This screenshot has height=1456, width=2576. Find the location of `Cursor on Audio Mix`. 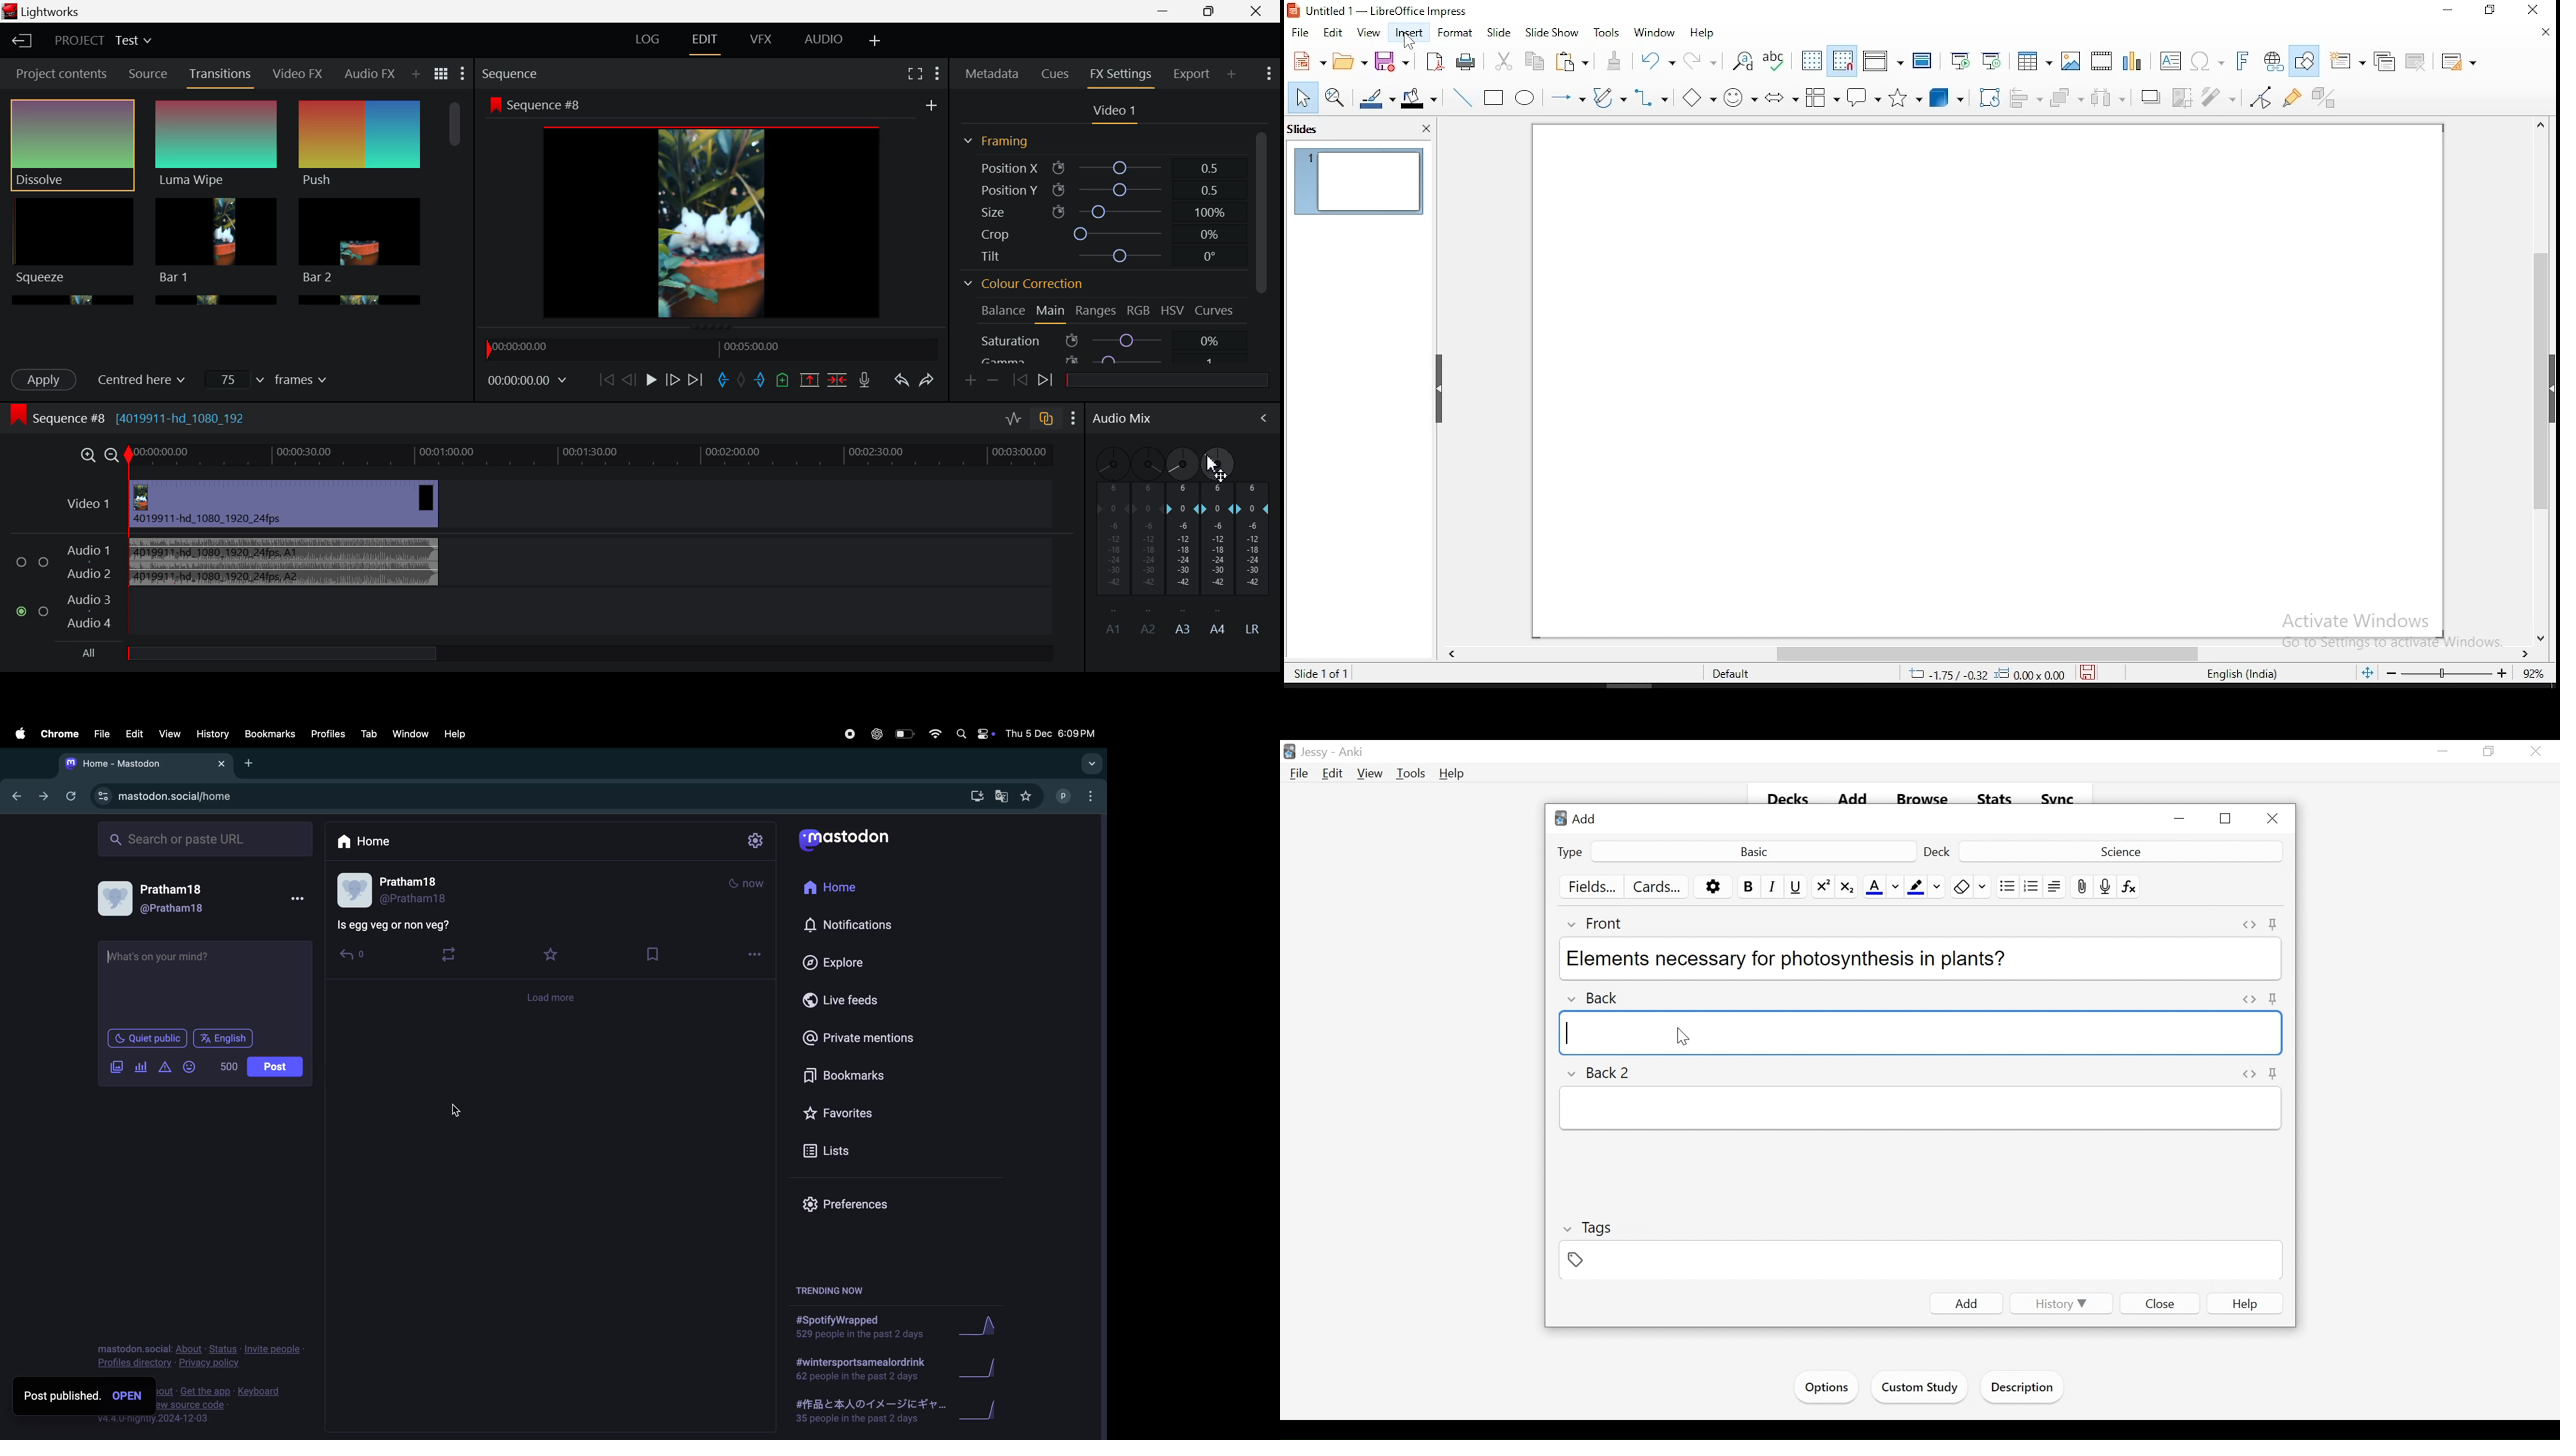

Cursor on Audio Mix is located at coordinates (1257, 419).